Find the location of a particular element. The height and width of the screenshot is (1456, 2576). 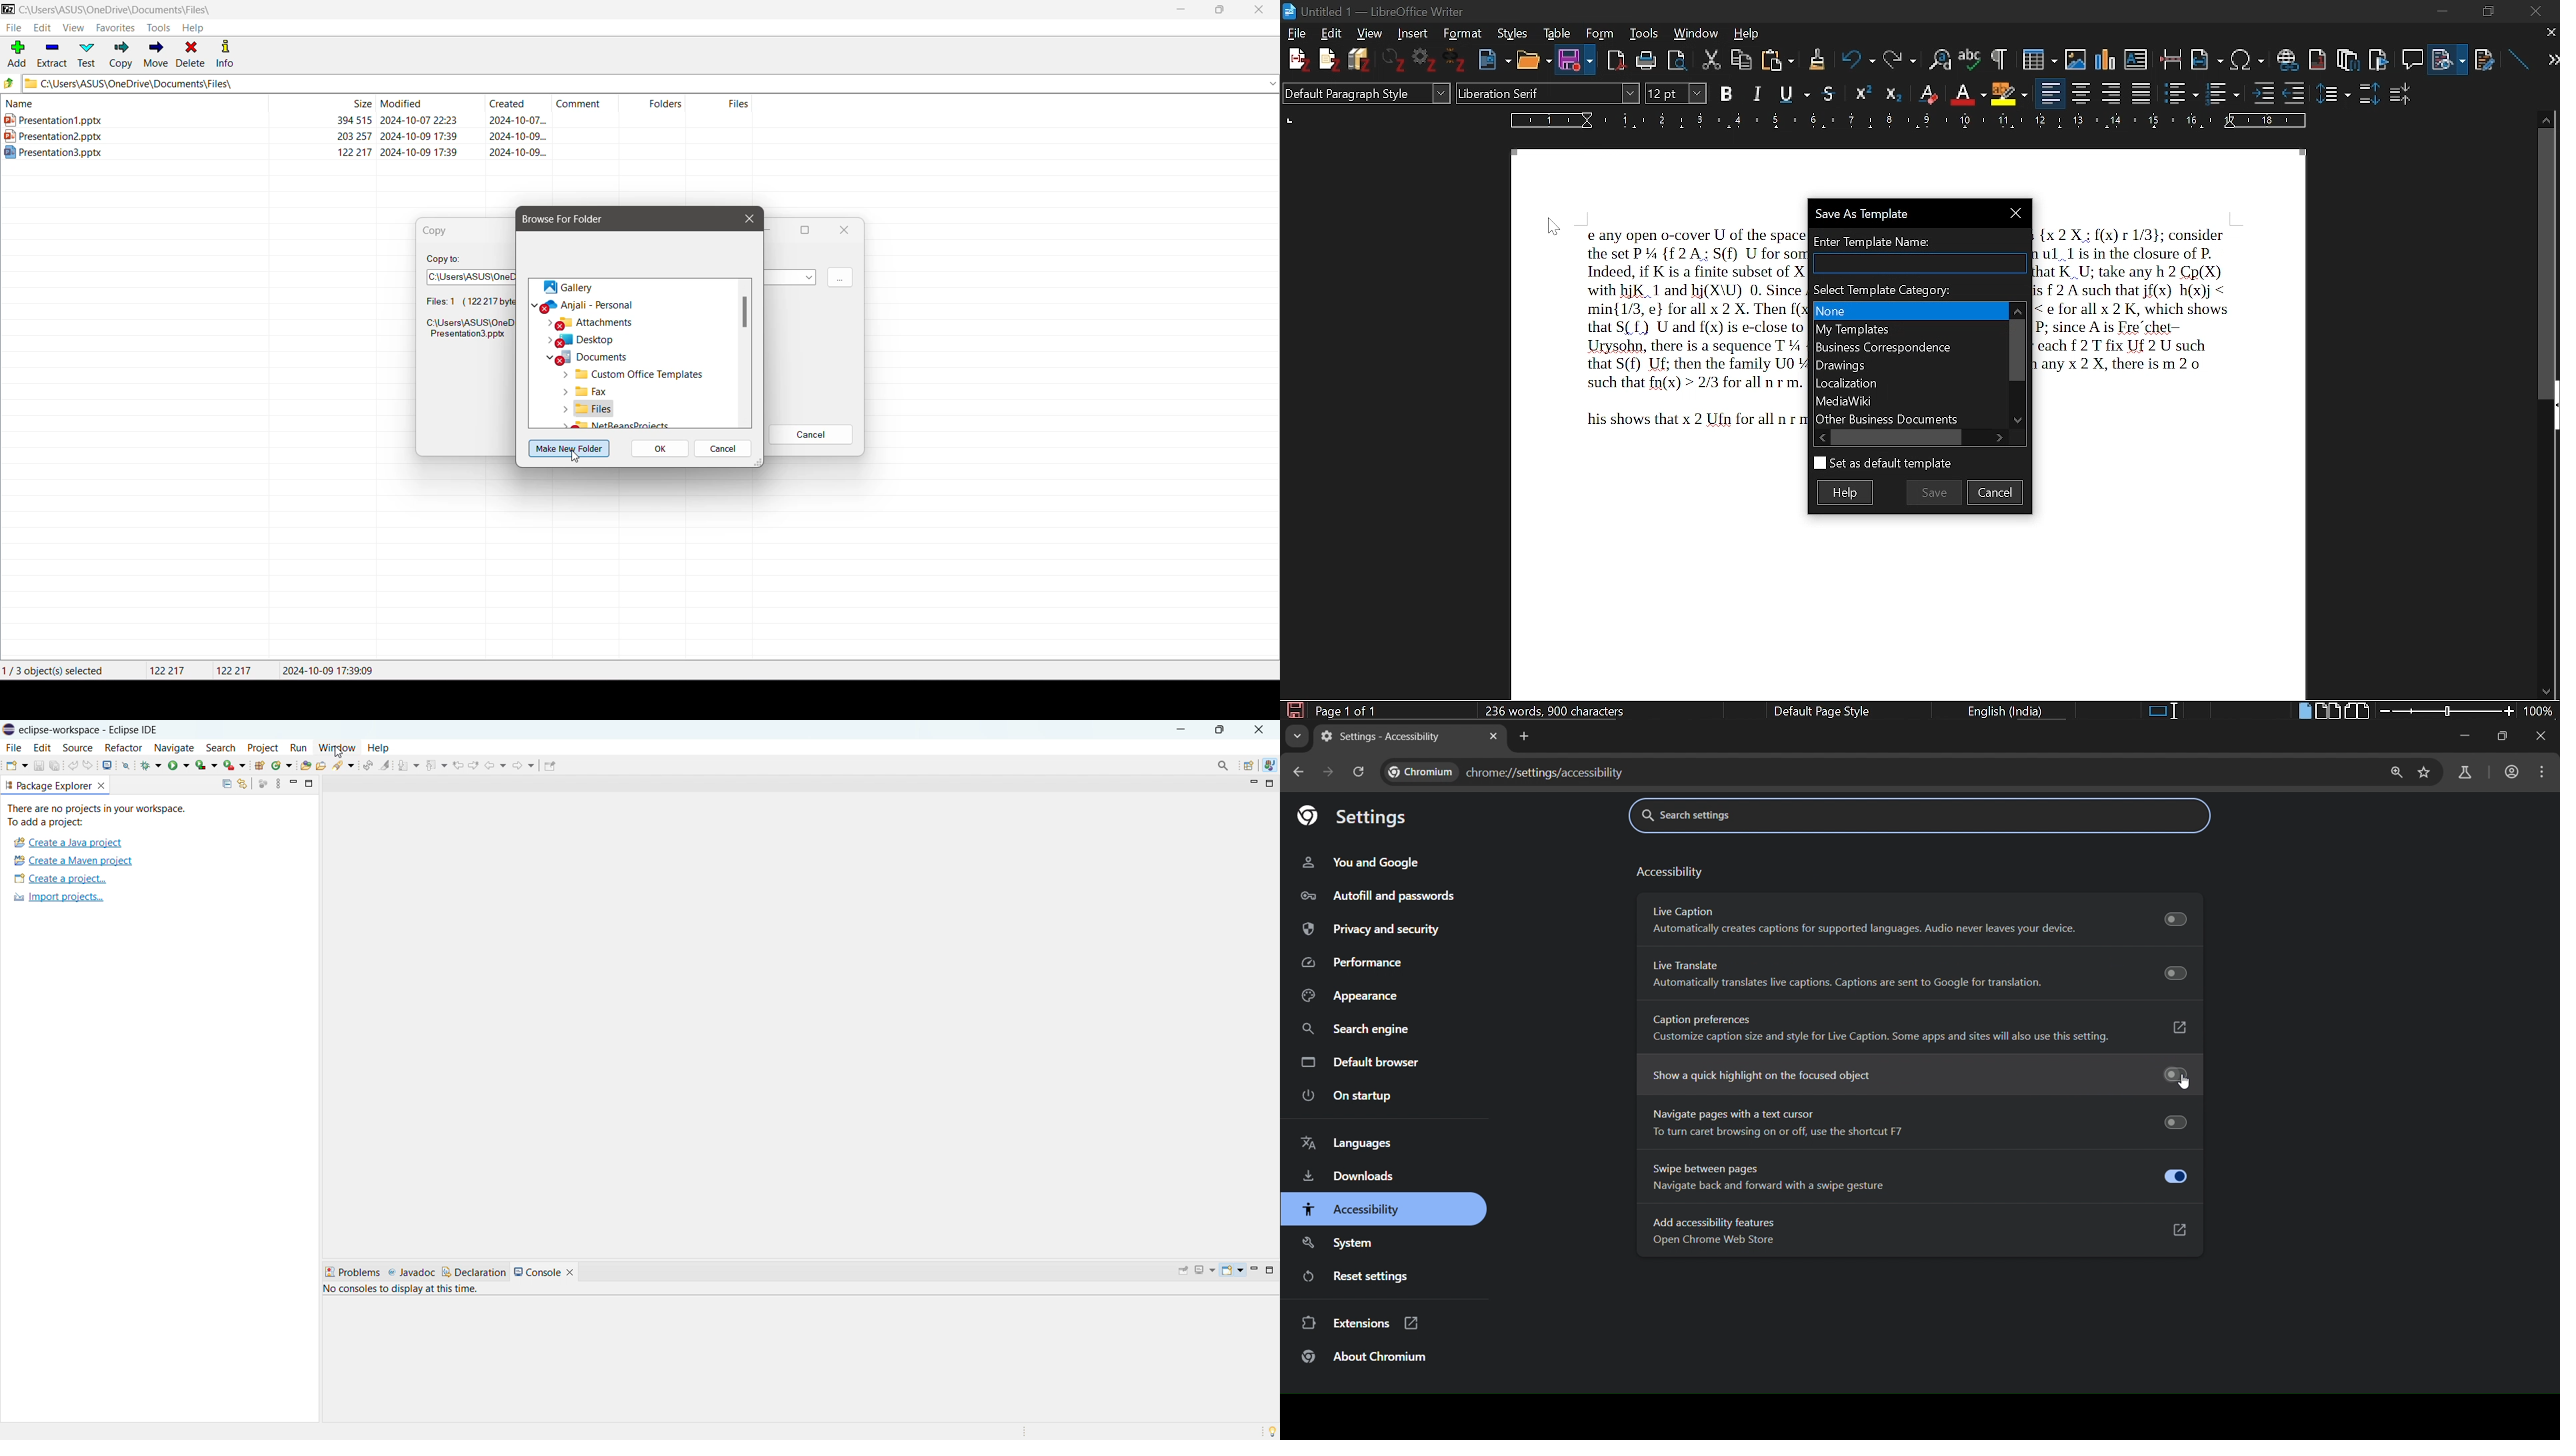

Default Paragraph Style is located at coordinates (1364, 95).